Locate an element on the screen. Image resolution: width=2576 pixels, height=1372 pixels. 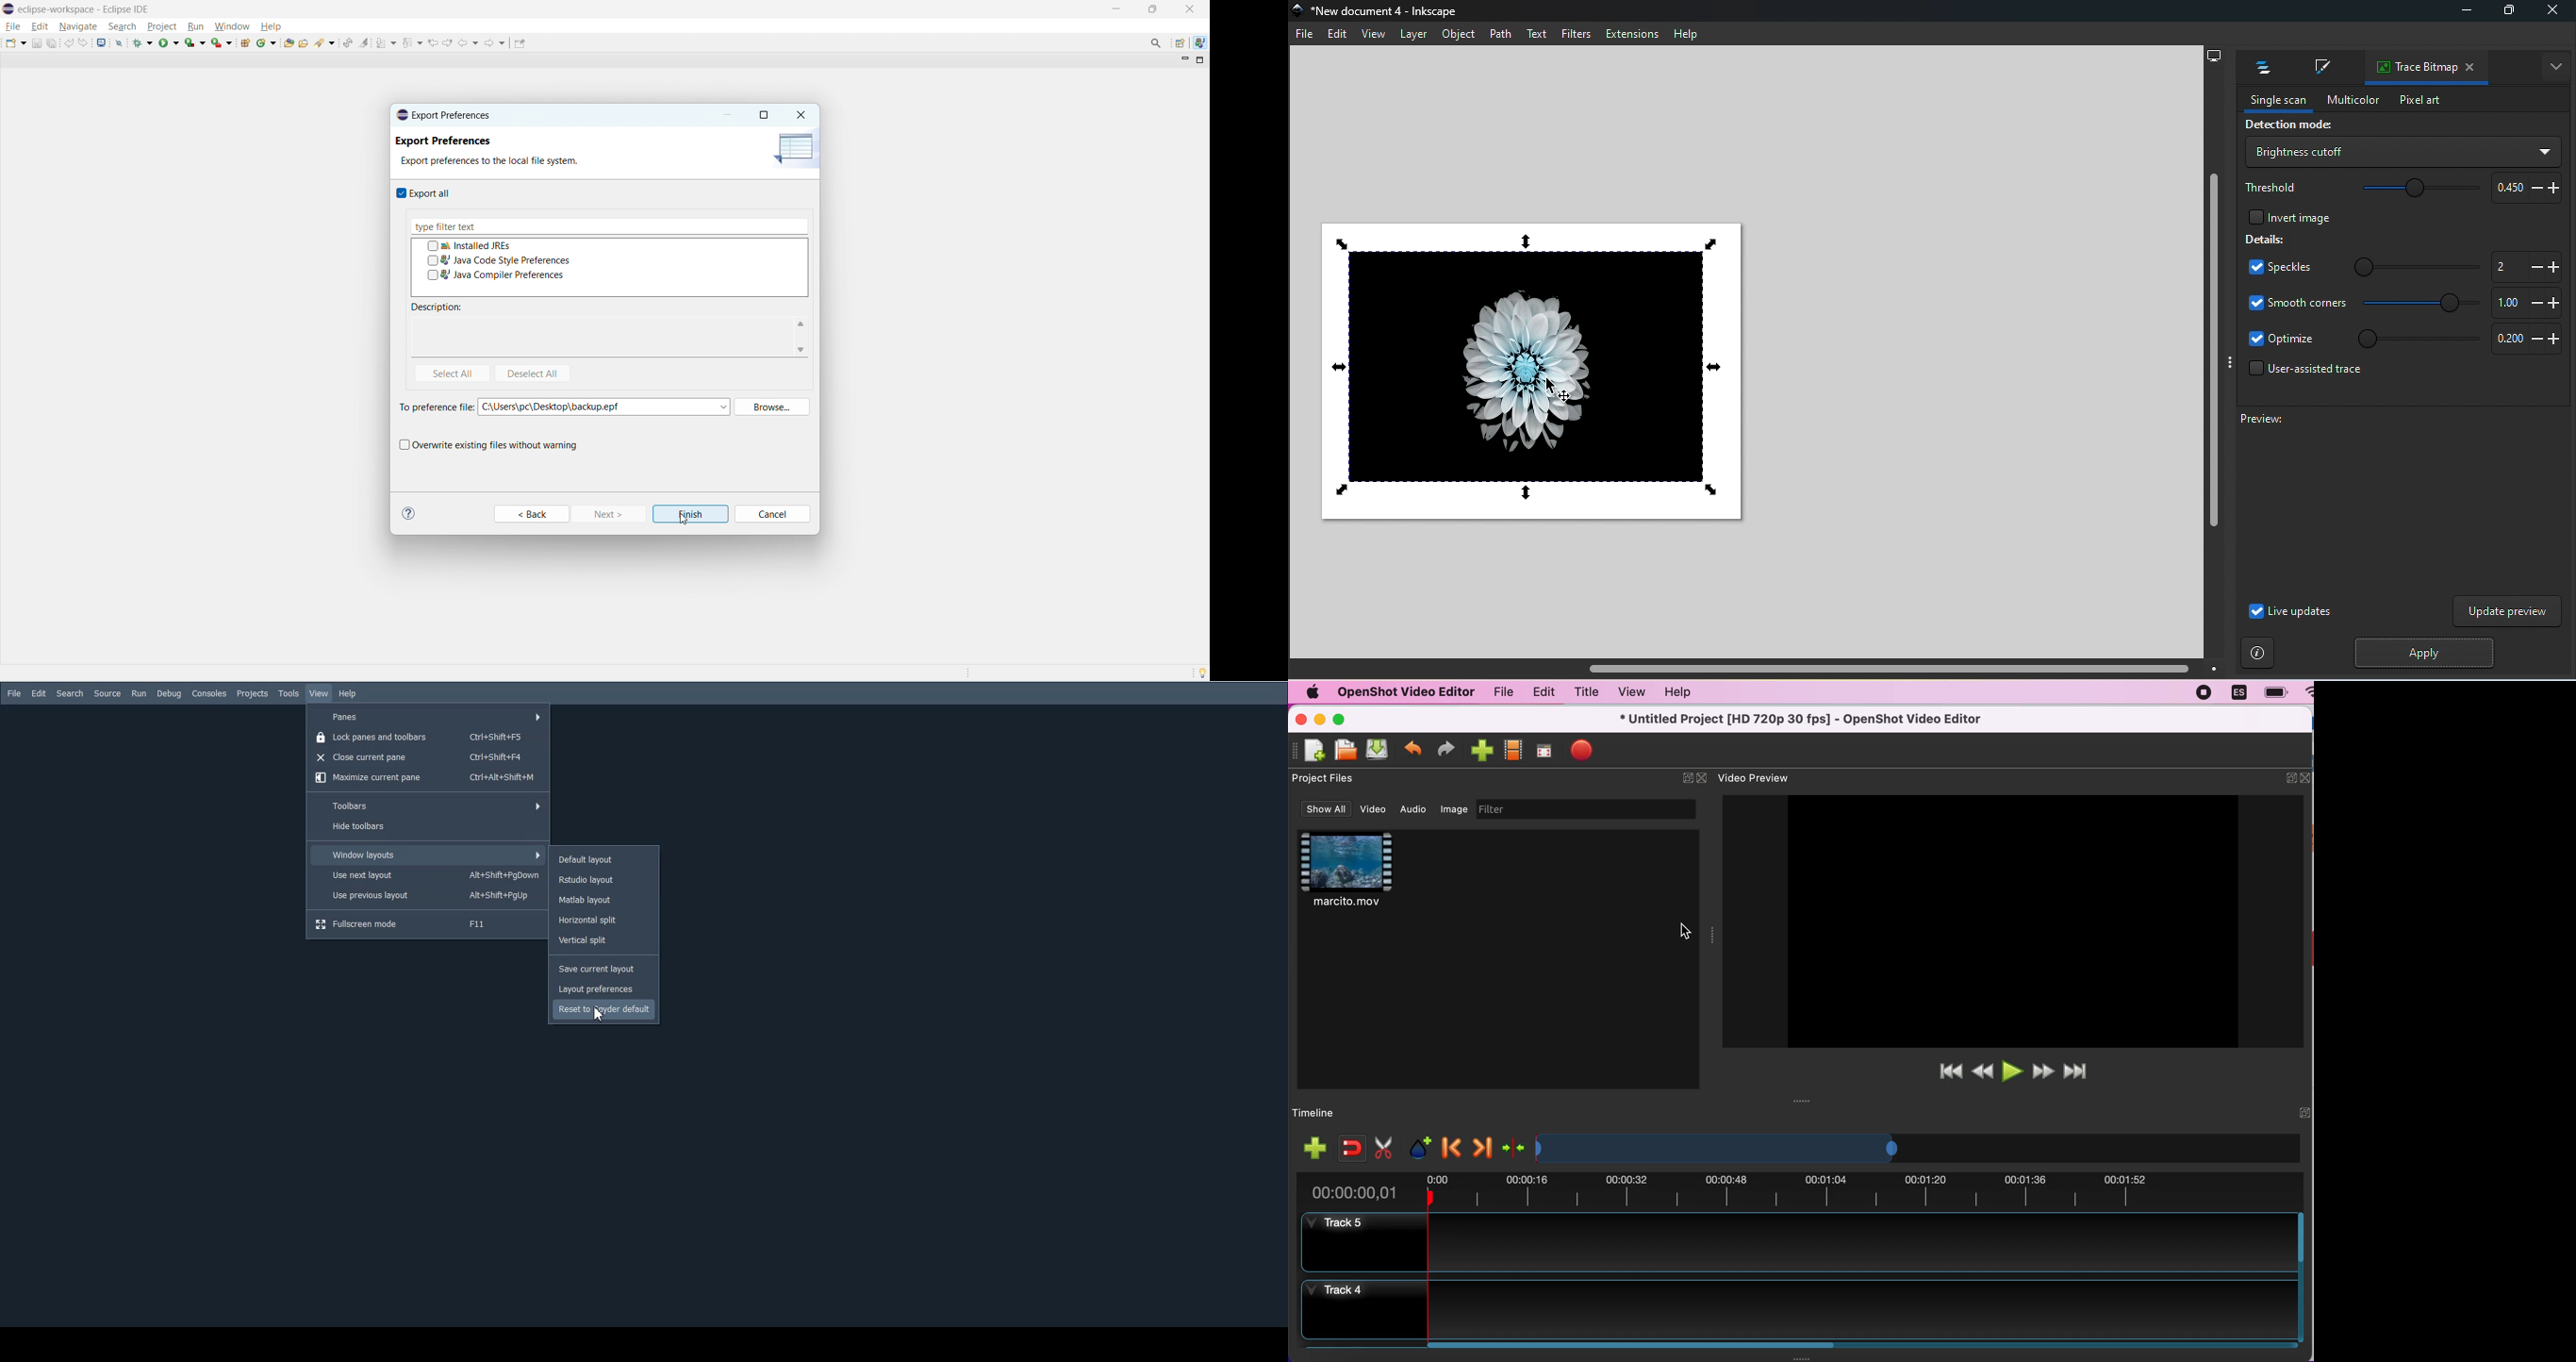
maximize is located at coordinates (1153, 9).